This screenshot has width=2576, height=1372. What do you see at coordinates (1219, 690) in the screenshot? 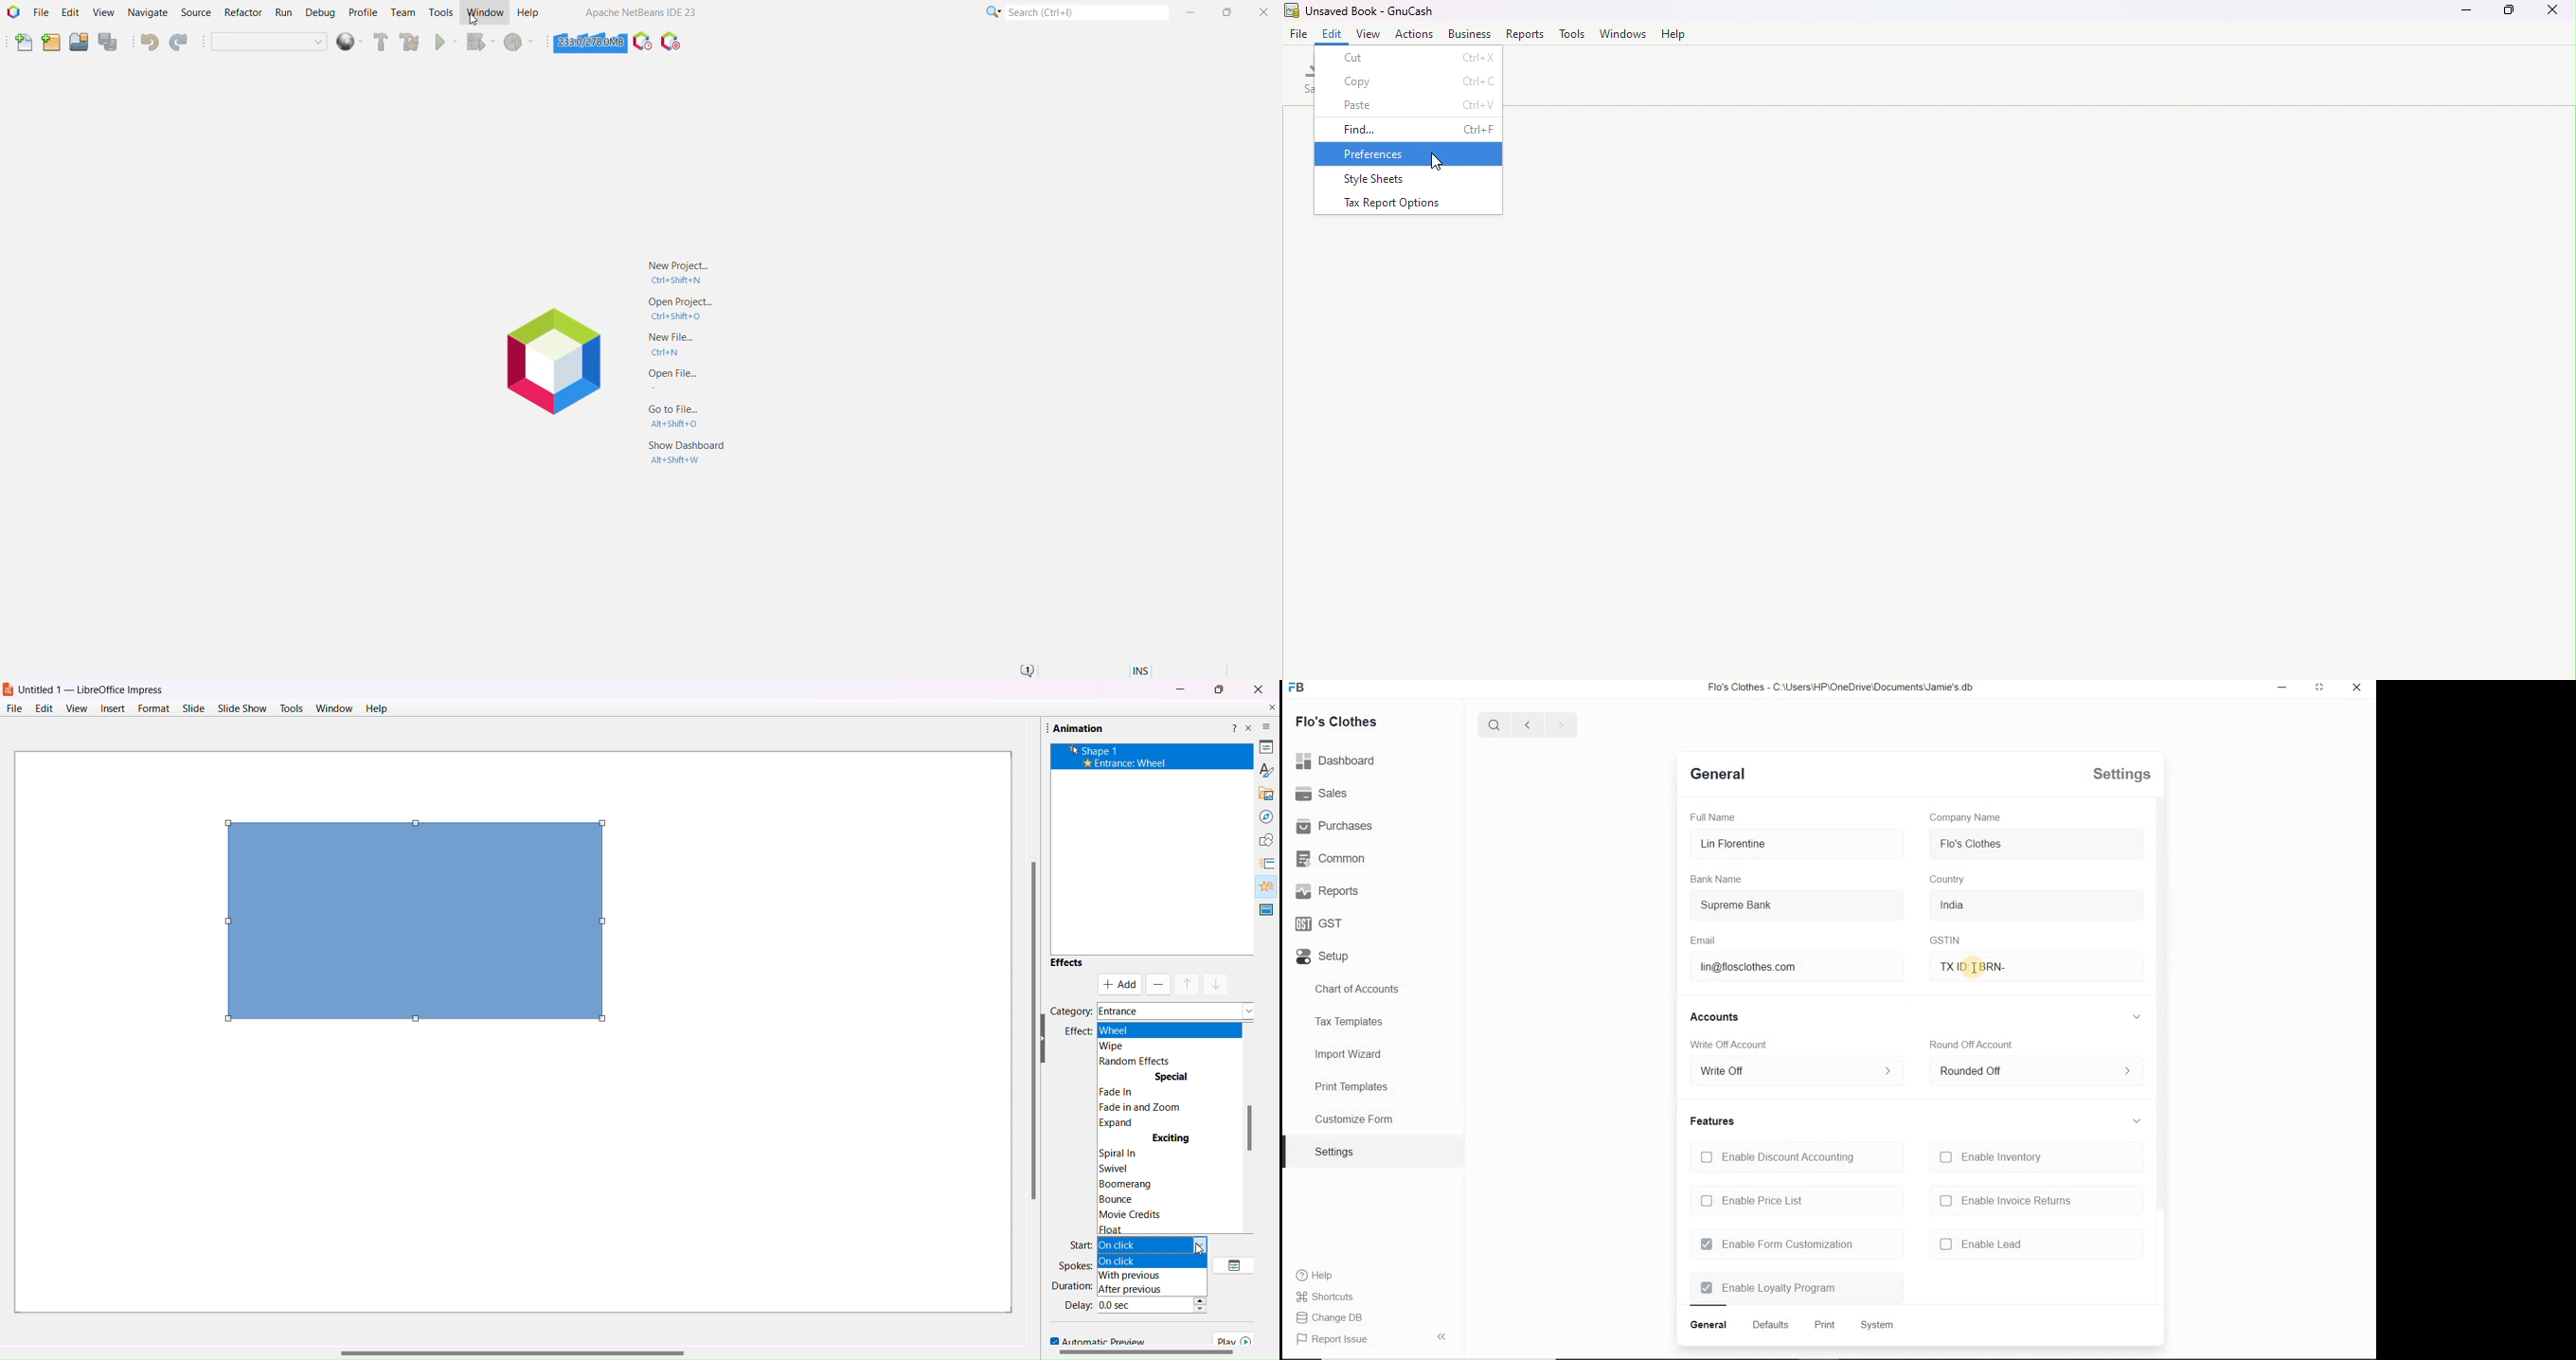
I see `Maximize` at bounding box center [1219, 690].